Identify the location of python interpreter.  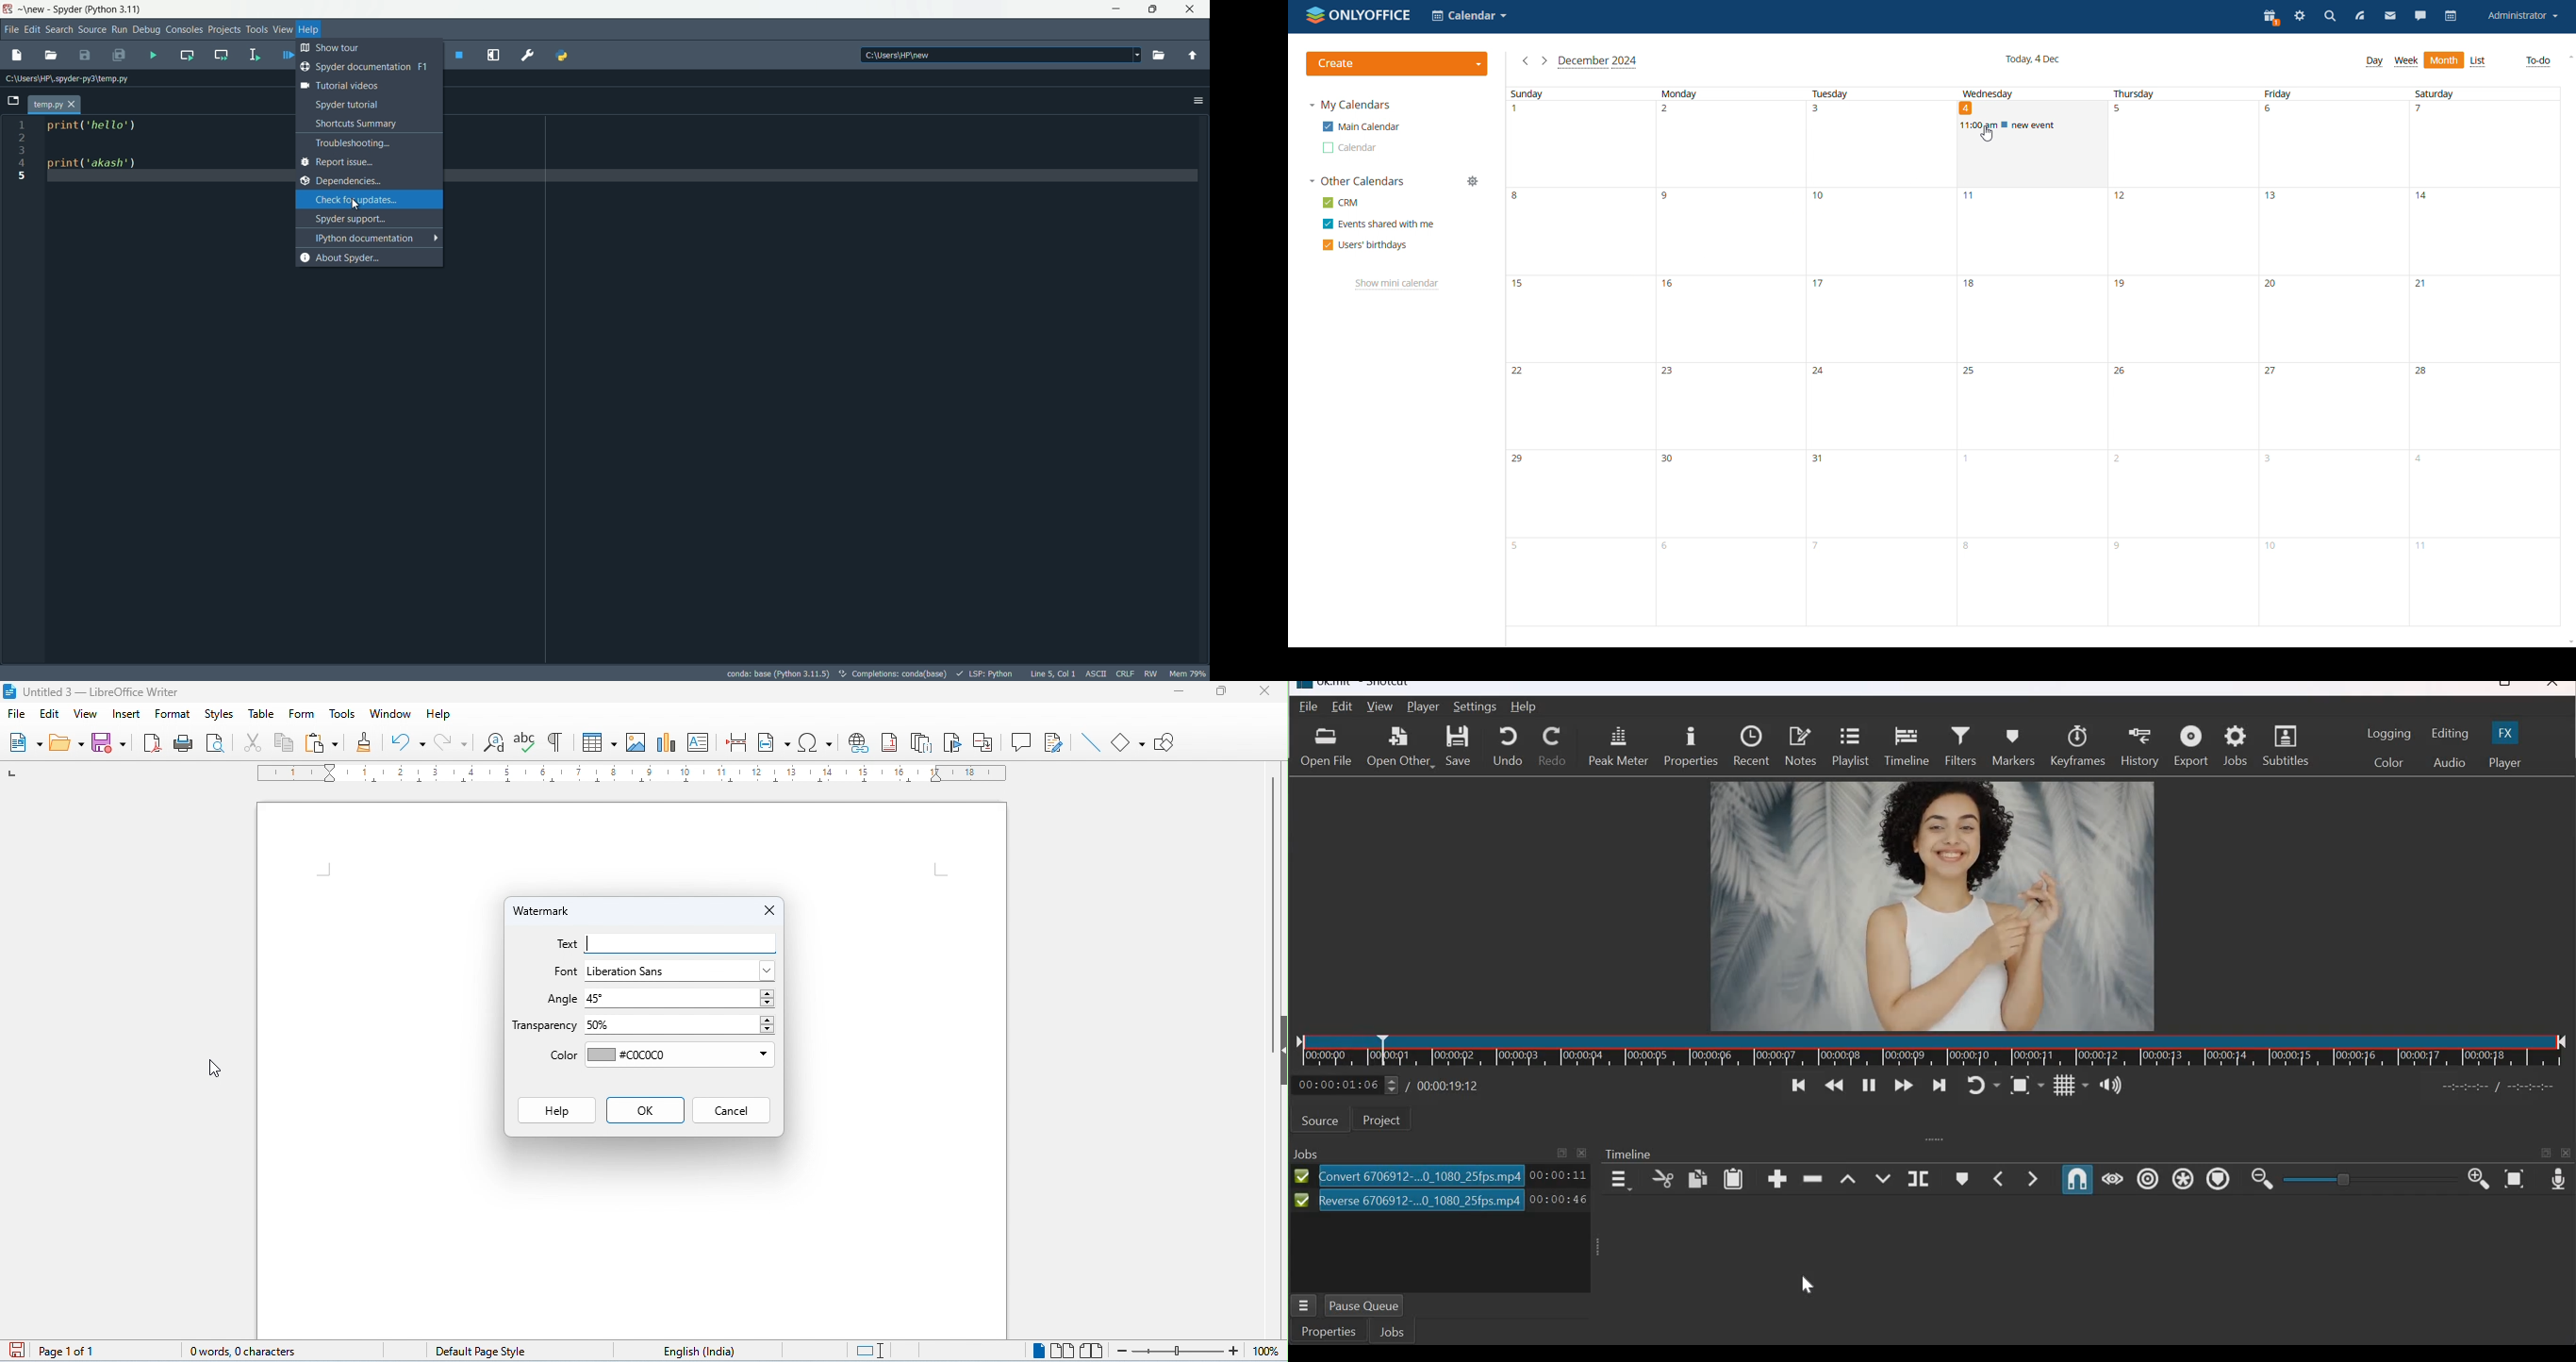
(771, 673).